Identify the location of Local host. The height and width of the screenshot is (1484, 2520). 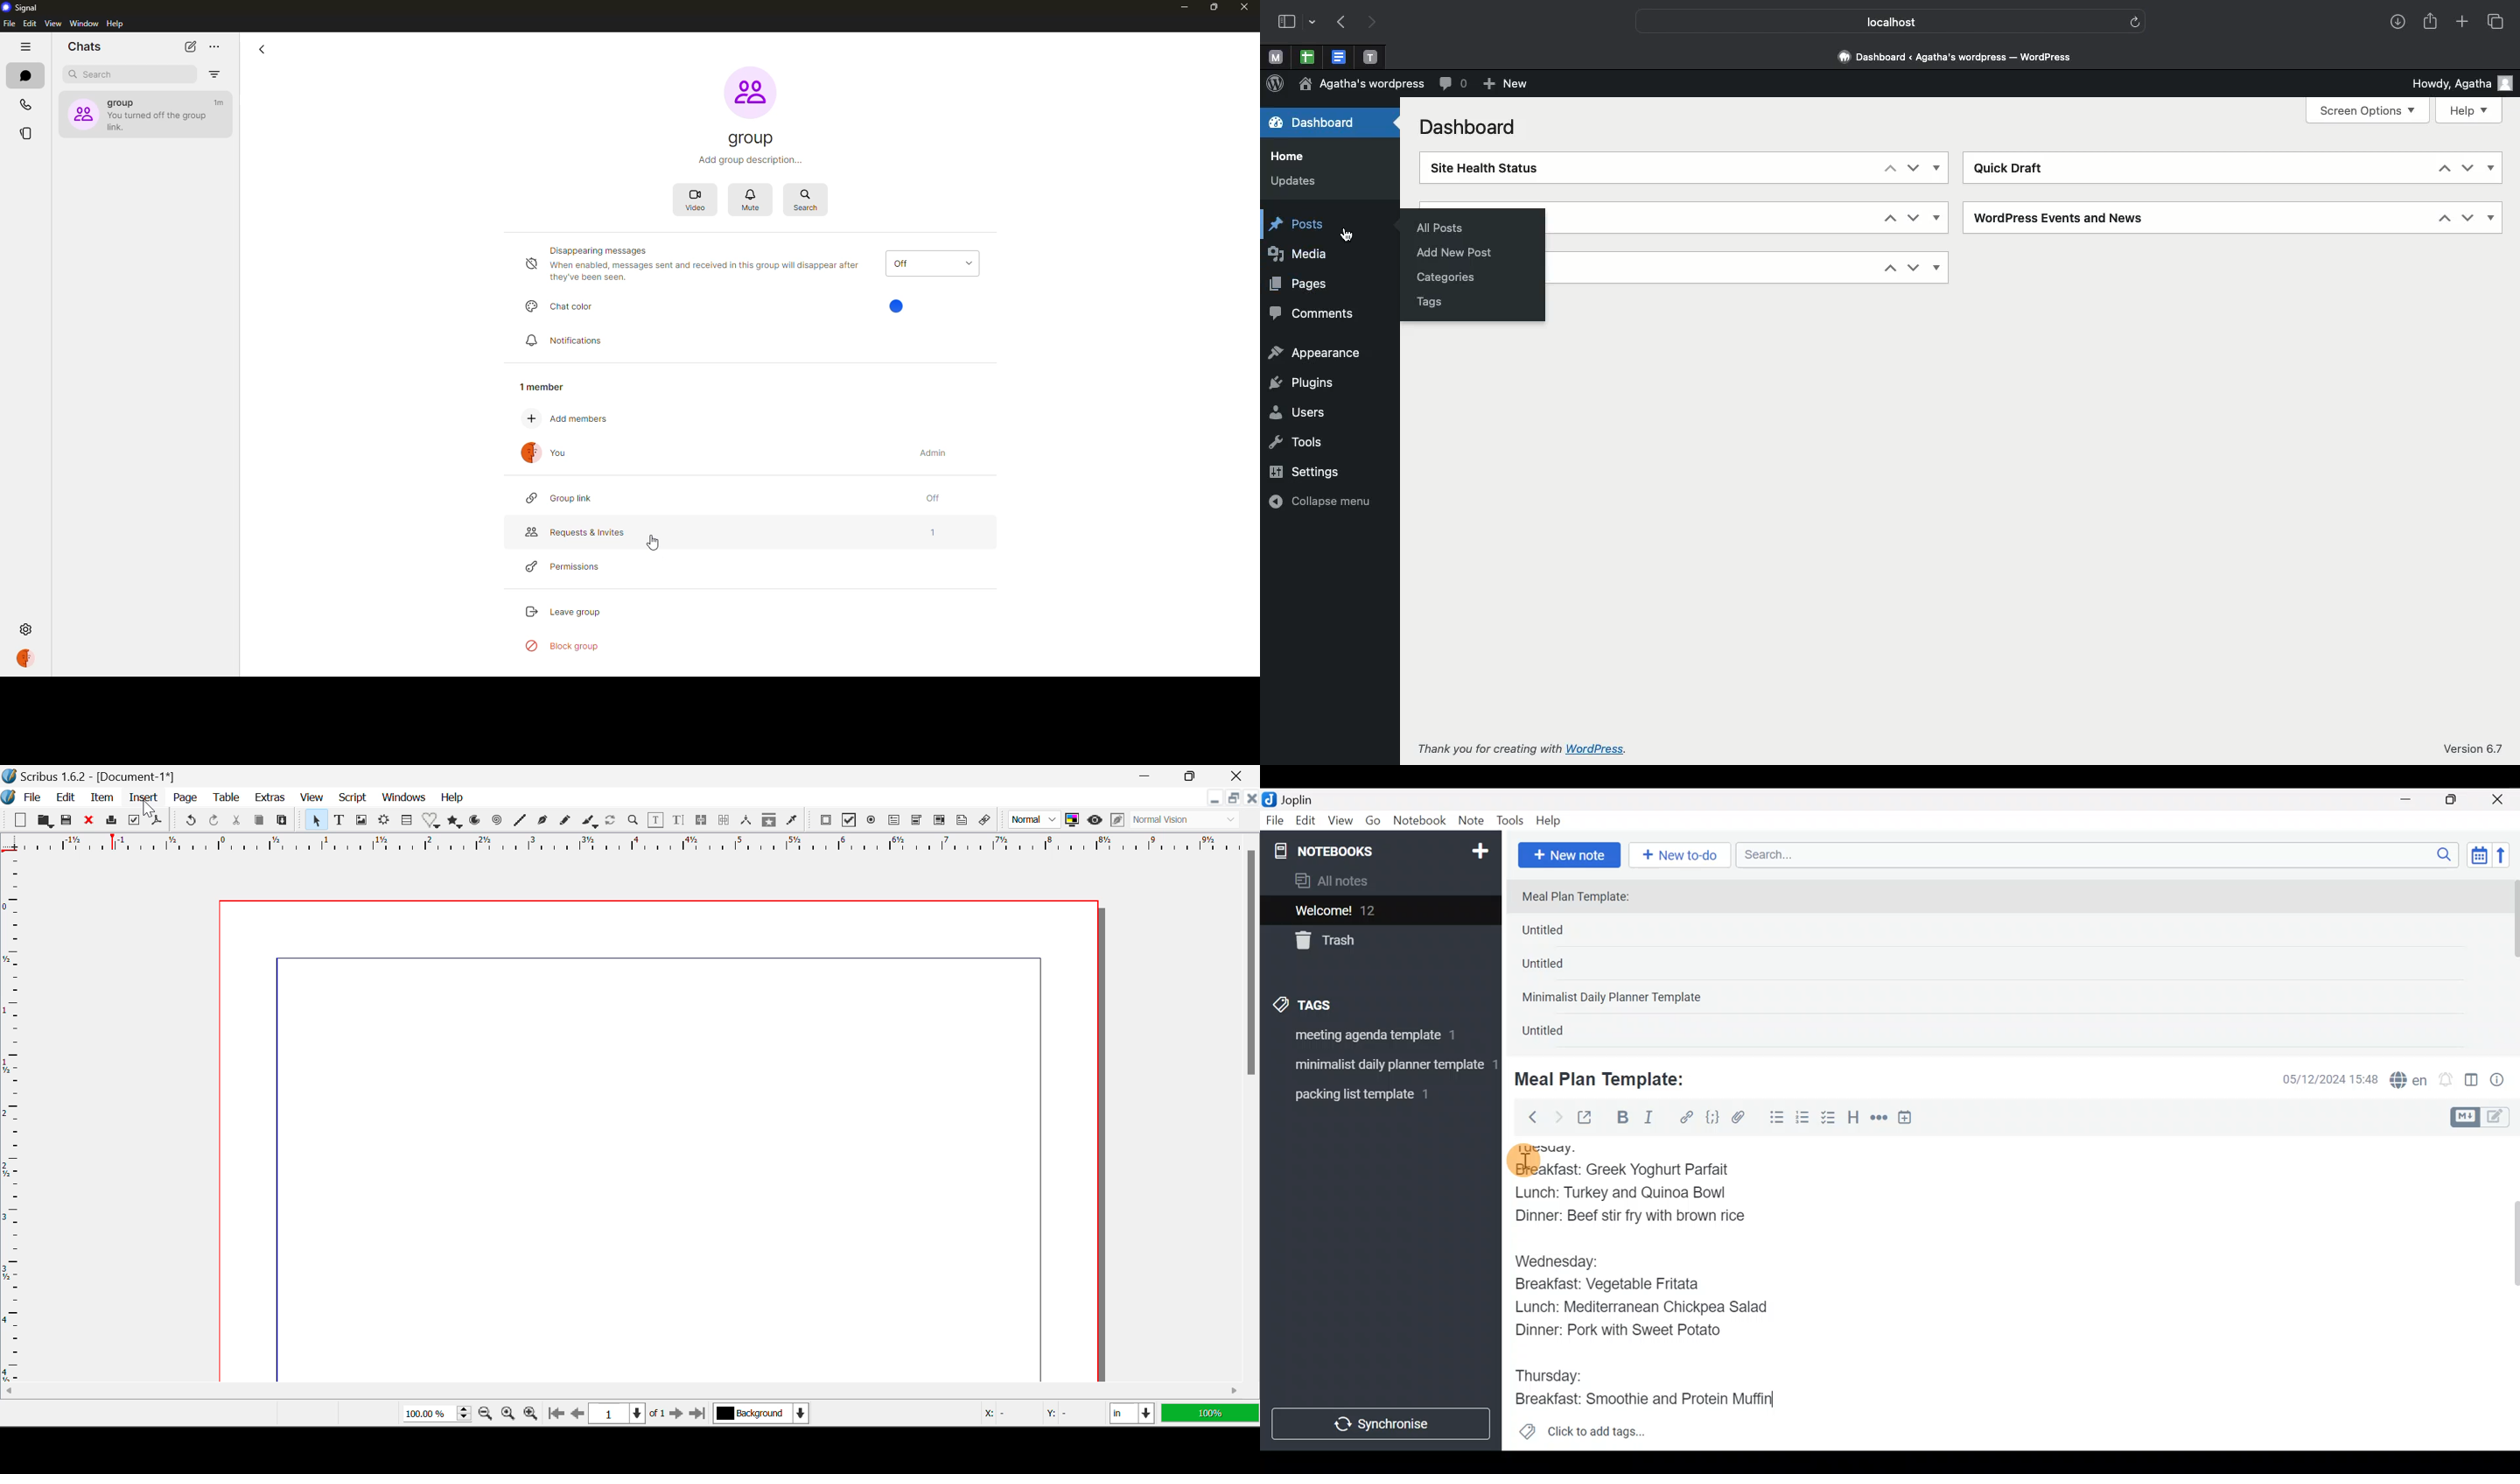
(1878, 23).